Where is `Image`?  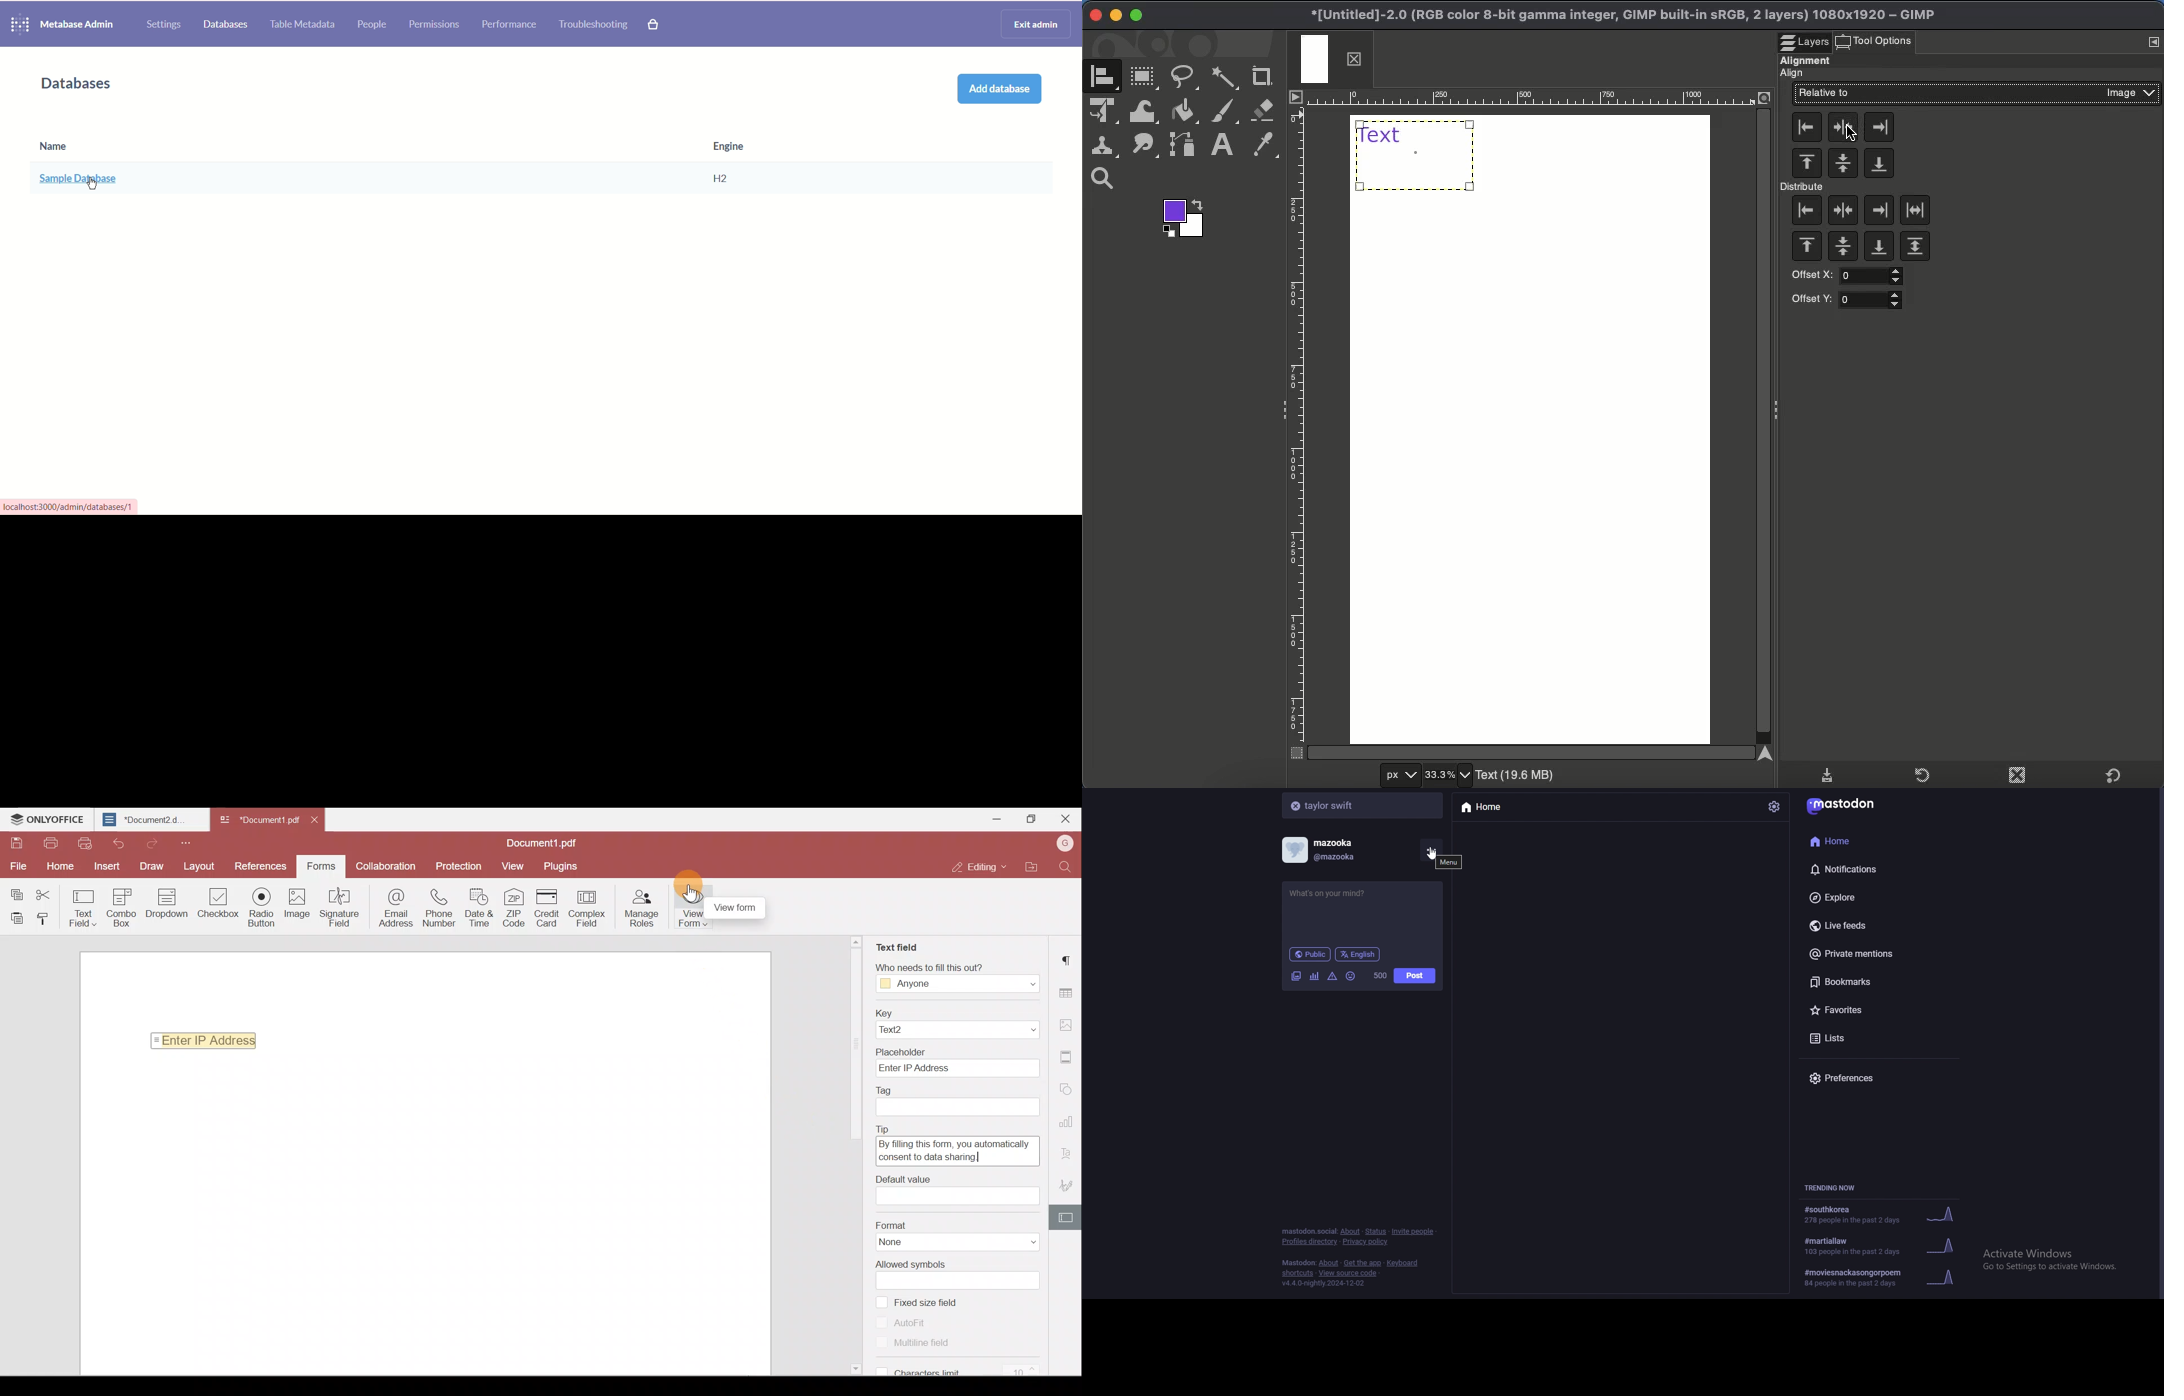
Image is located at coordinates (302, 907).